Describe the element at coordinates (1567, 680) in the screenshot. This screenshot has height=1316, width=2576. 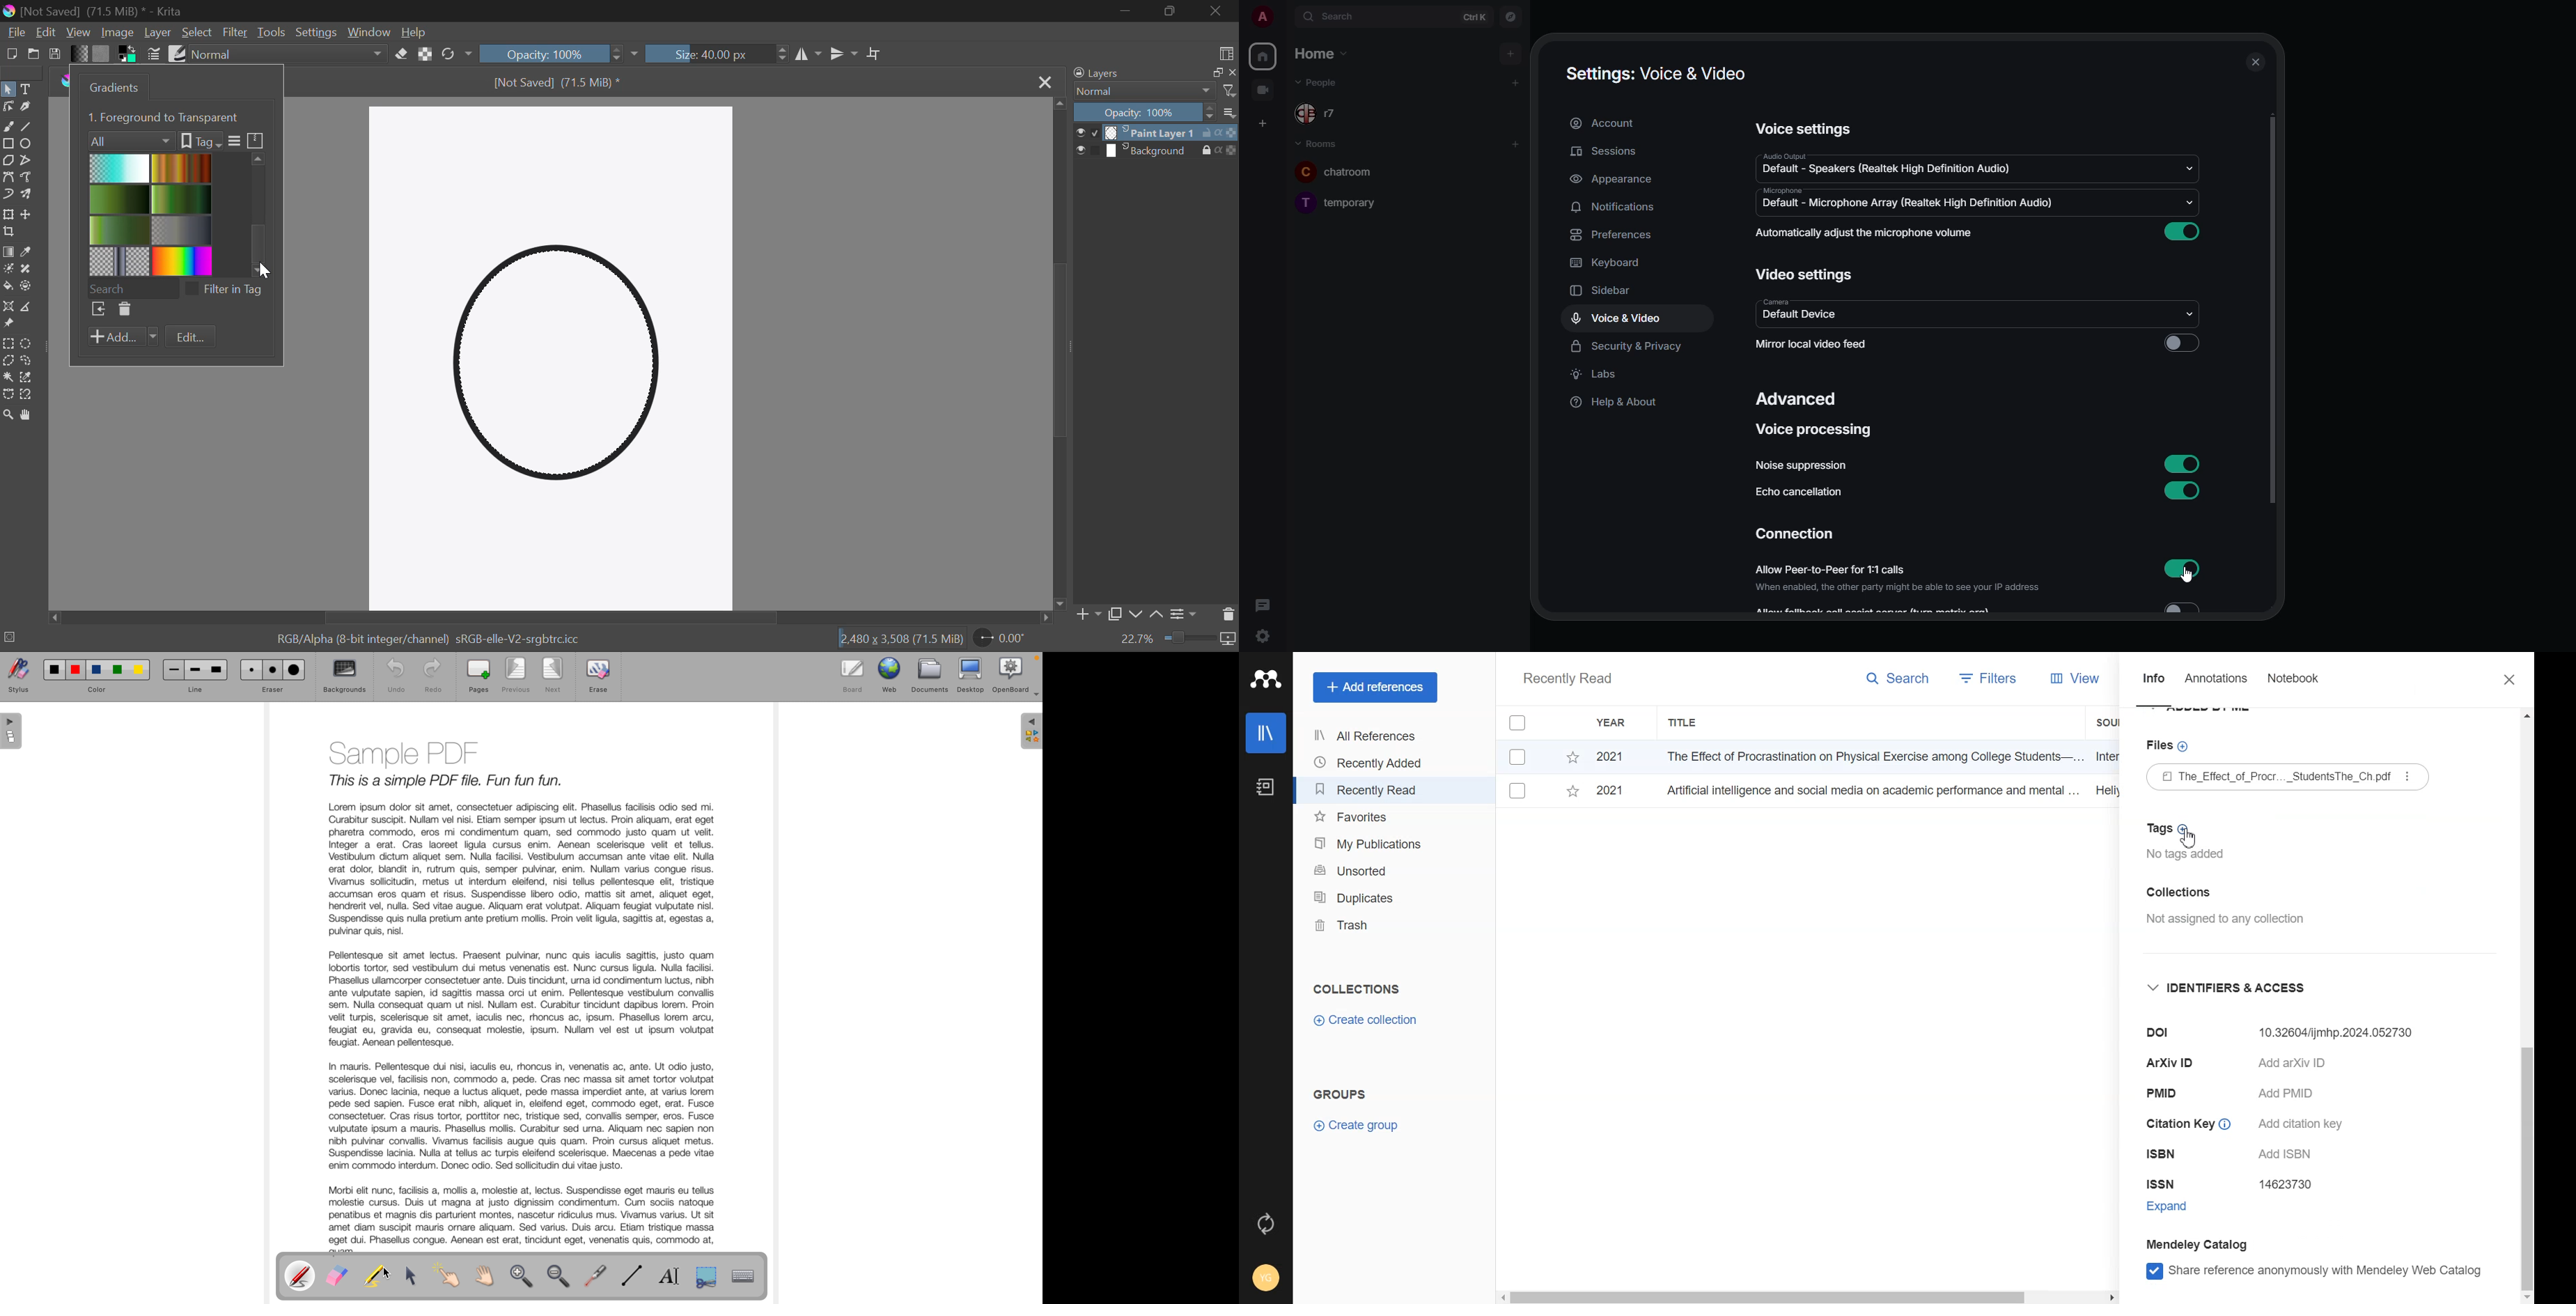
I see `Recently Read` at that location.